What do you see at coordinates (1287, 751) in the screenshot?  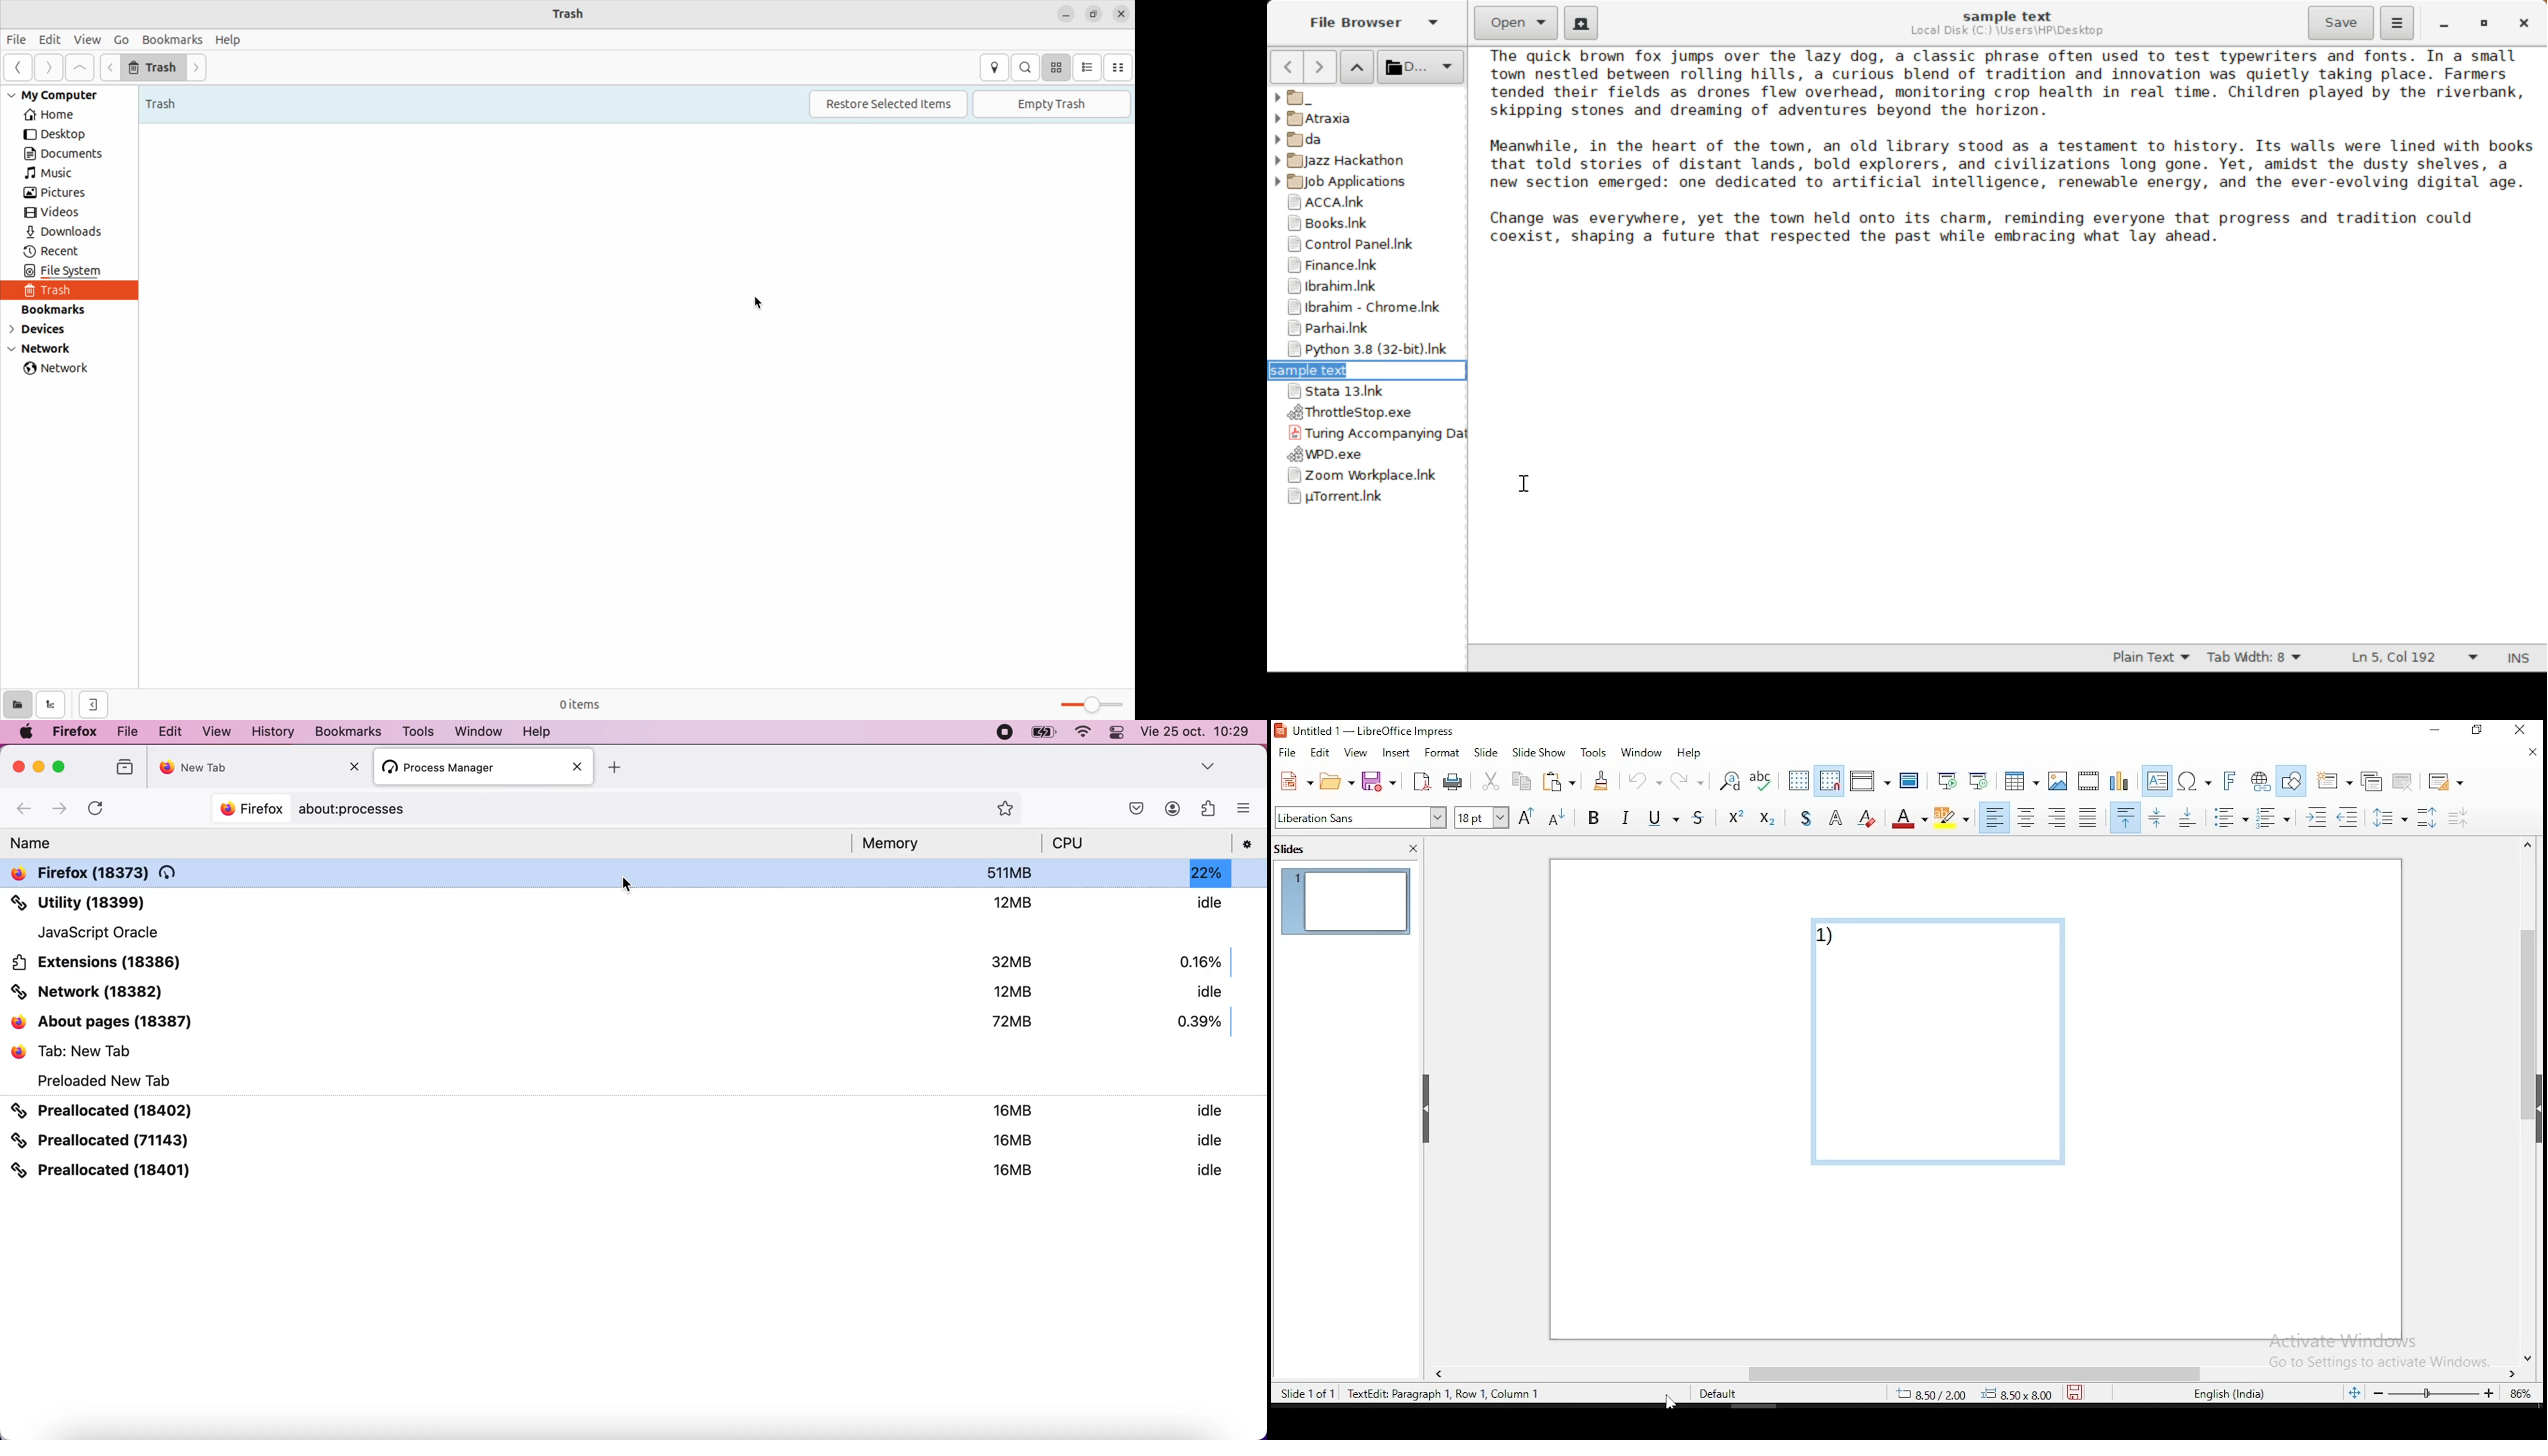 I see `file` at bounding box center [1287, 751].